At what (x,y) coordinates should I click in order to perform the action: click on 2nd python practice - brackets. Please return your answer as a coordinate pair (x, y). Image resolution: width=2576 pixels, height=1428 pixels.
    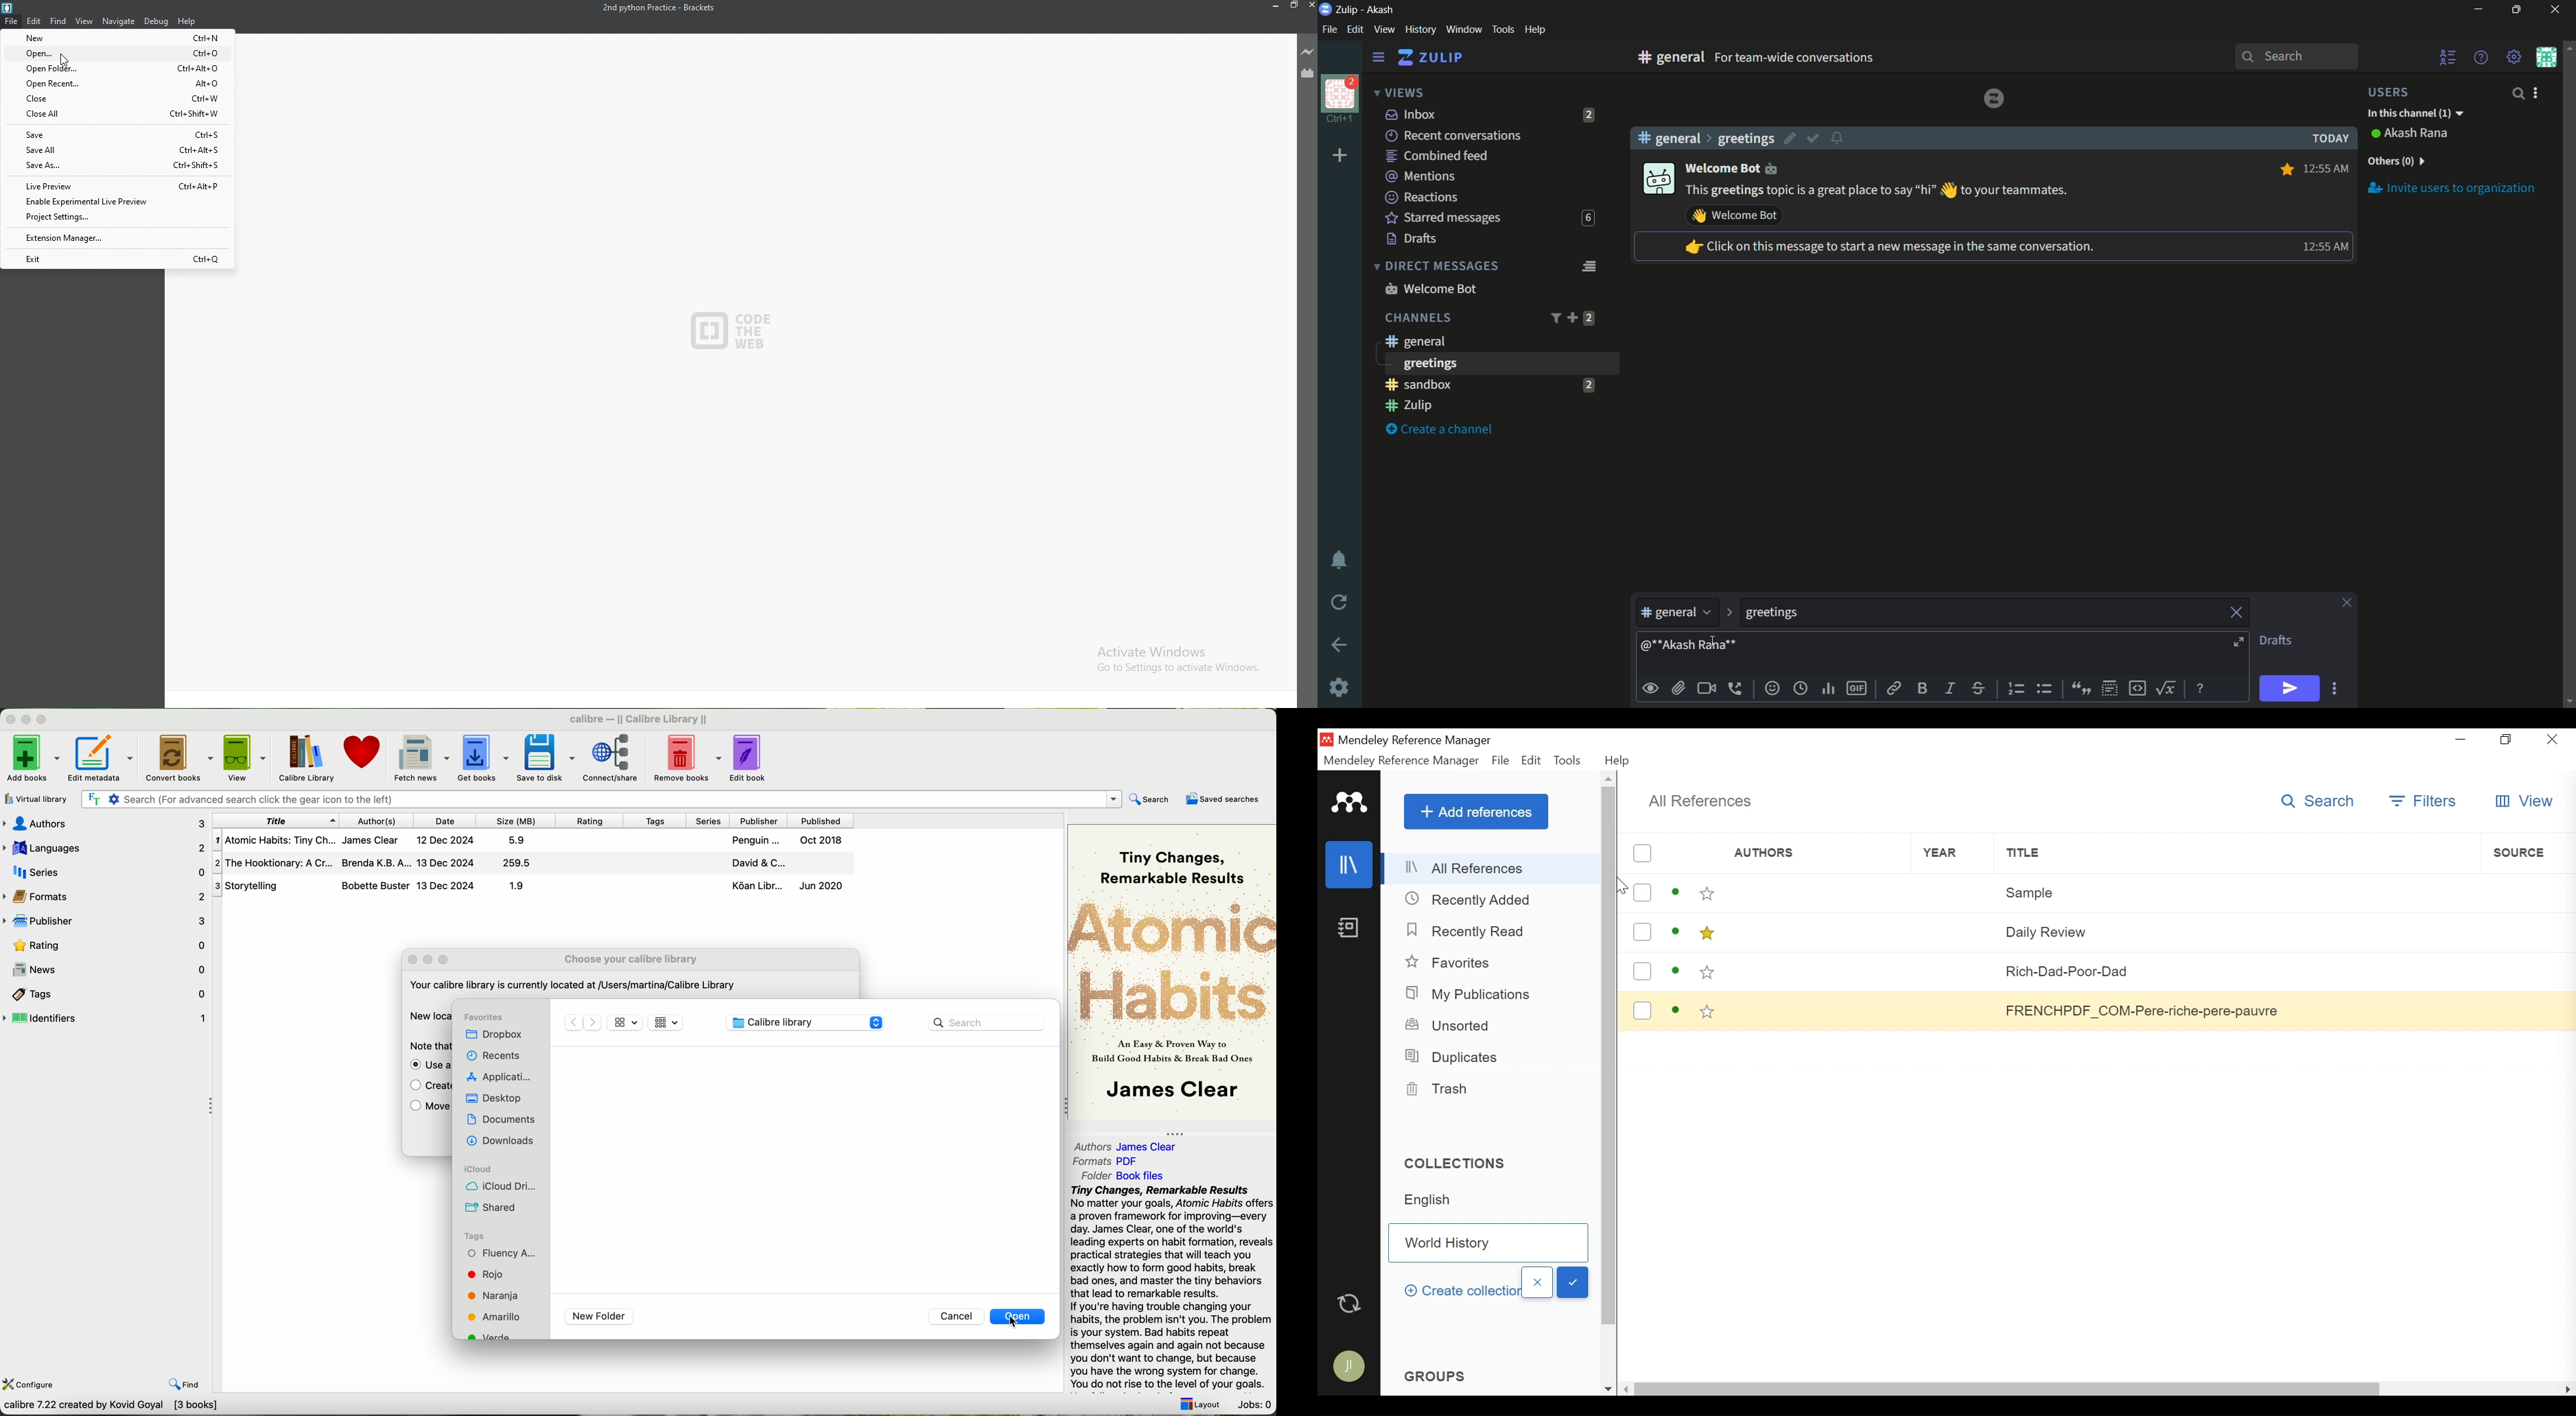
    Looking at the image, I should click on (661, 8).